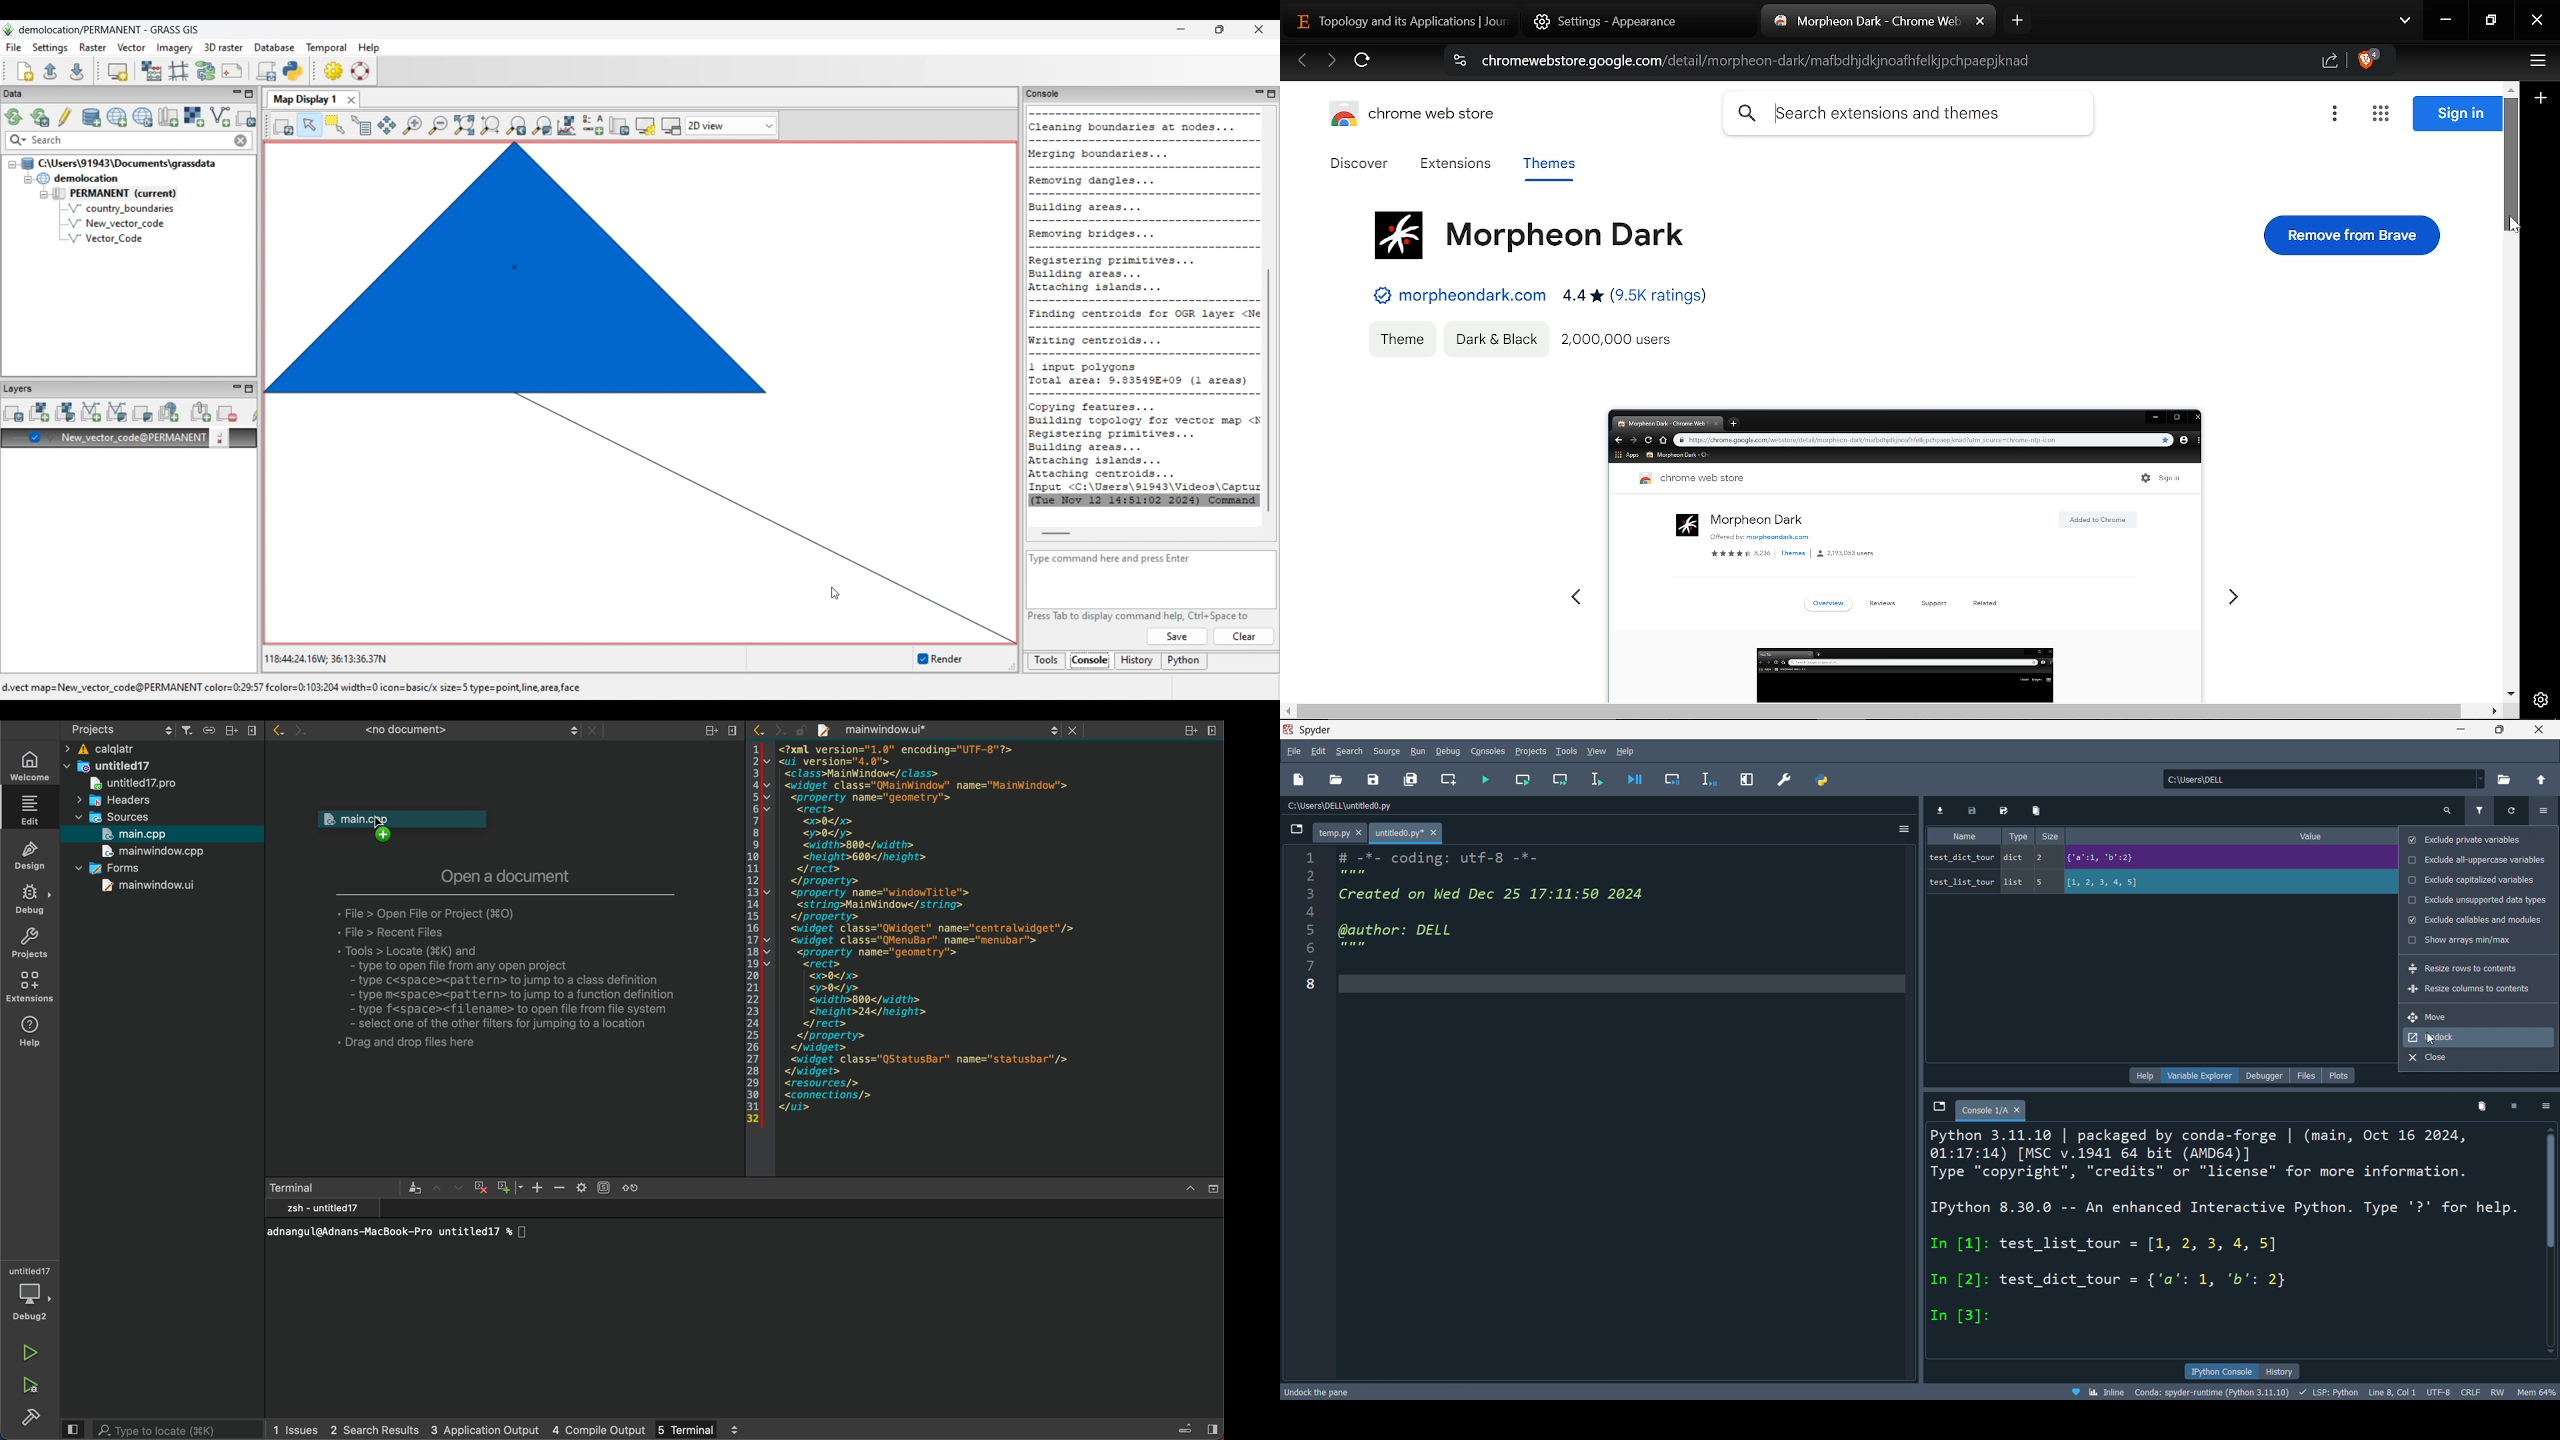 This screenshot has width=2576, height=1456. I want to click on files, so click(2308, 1075).